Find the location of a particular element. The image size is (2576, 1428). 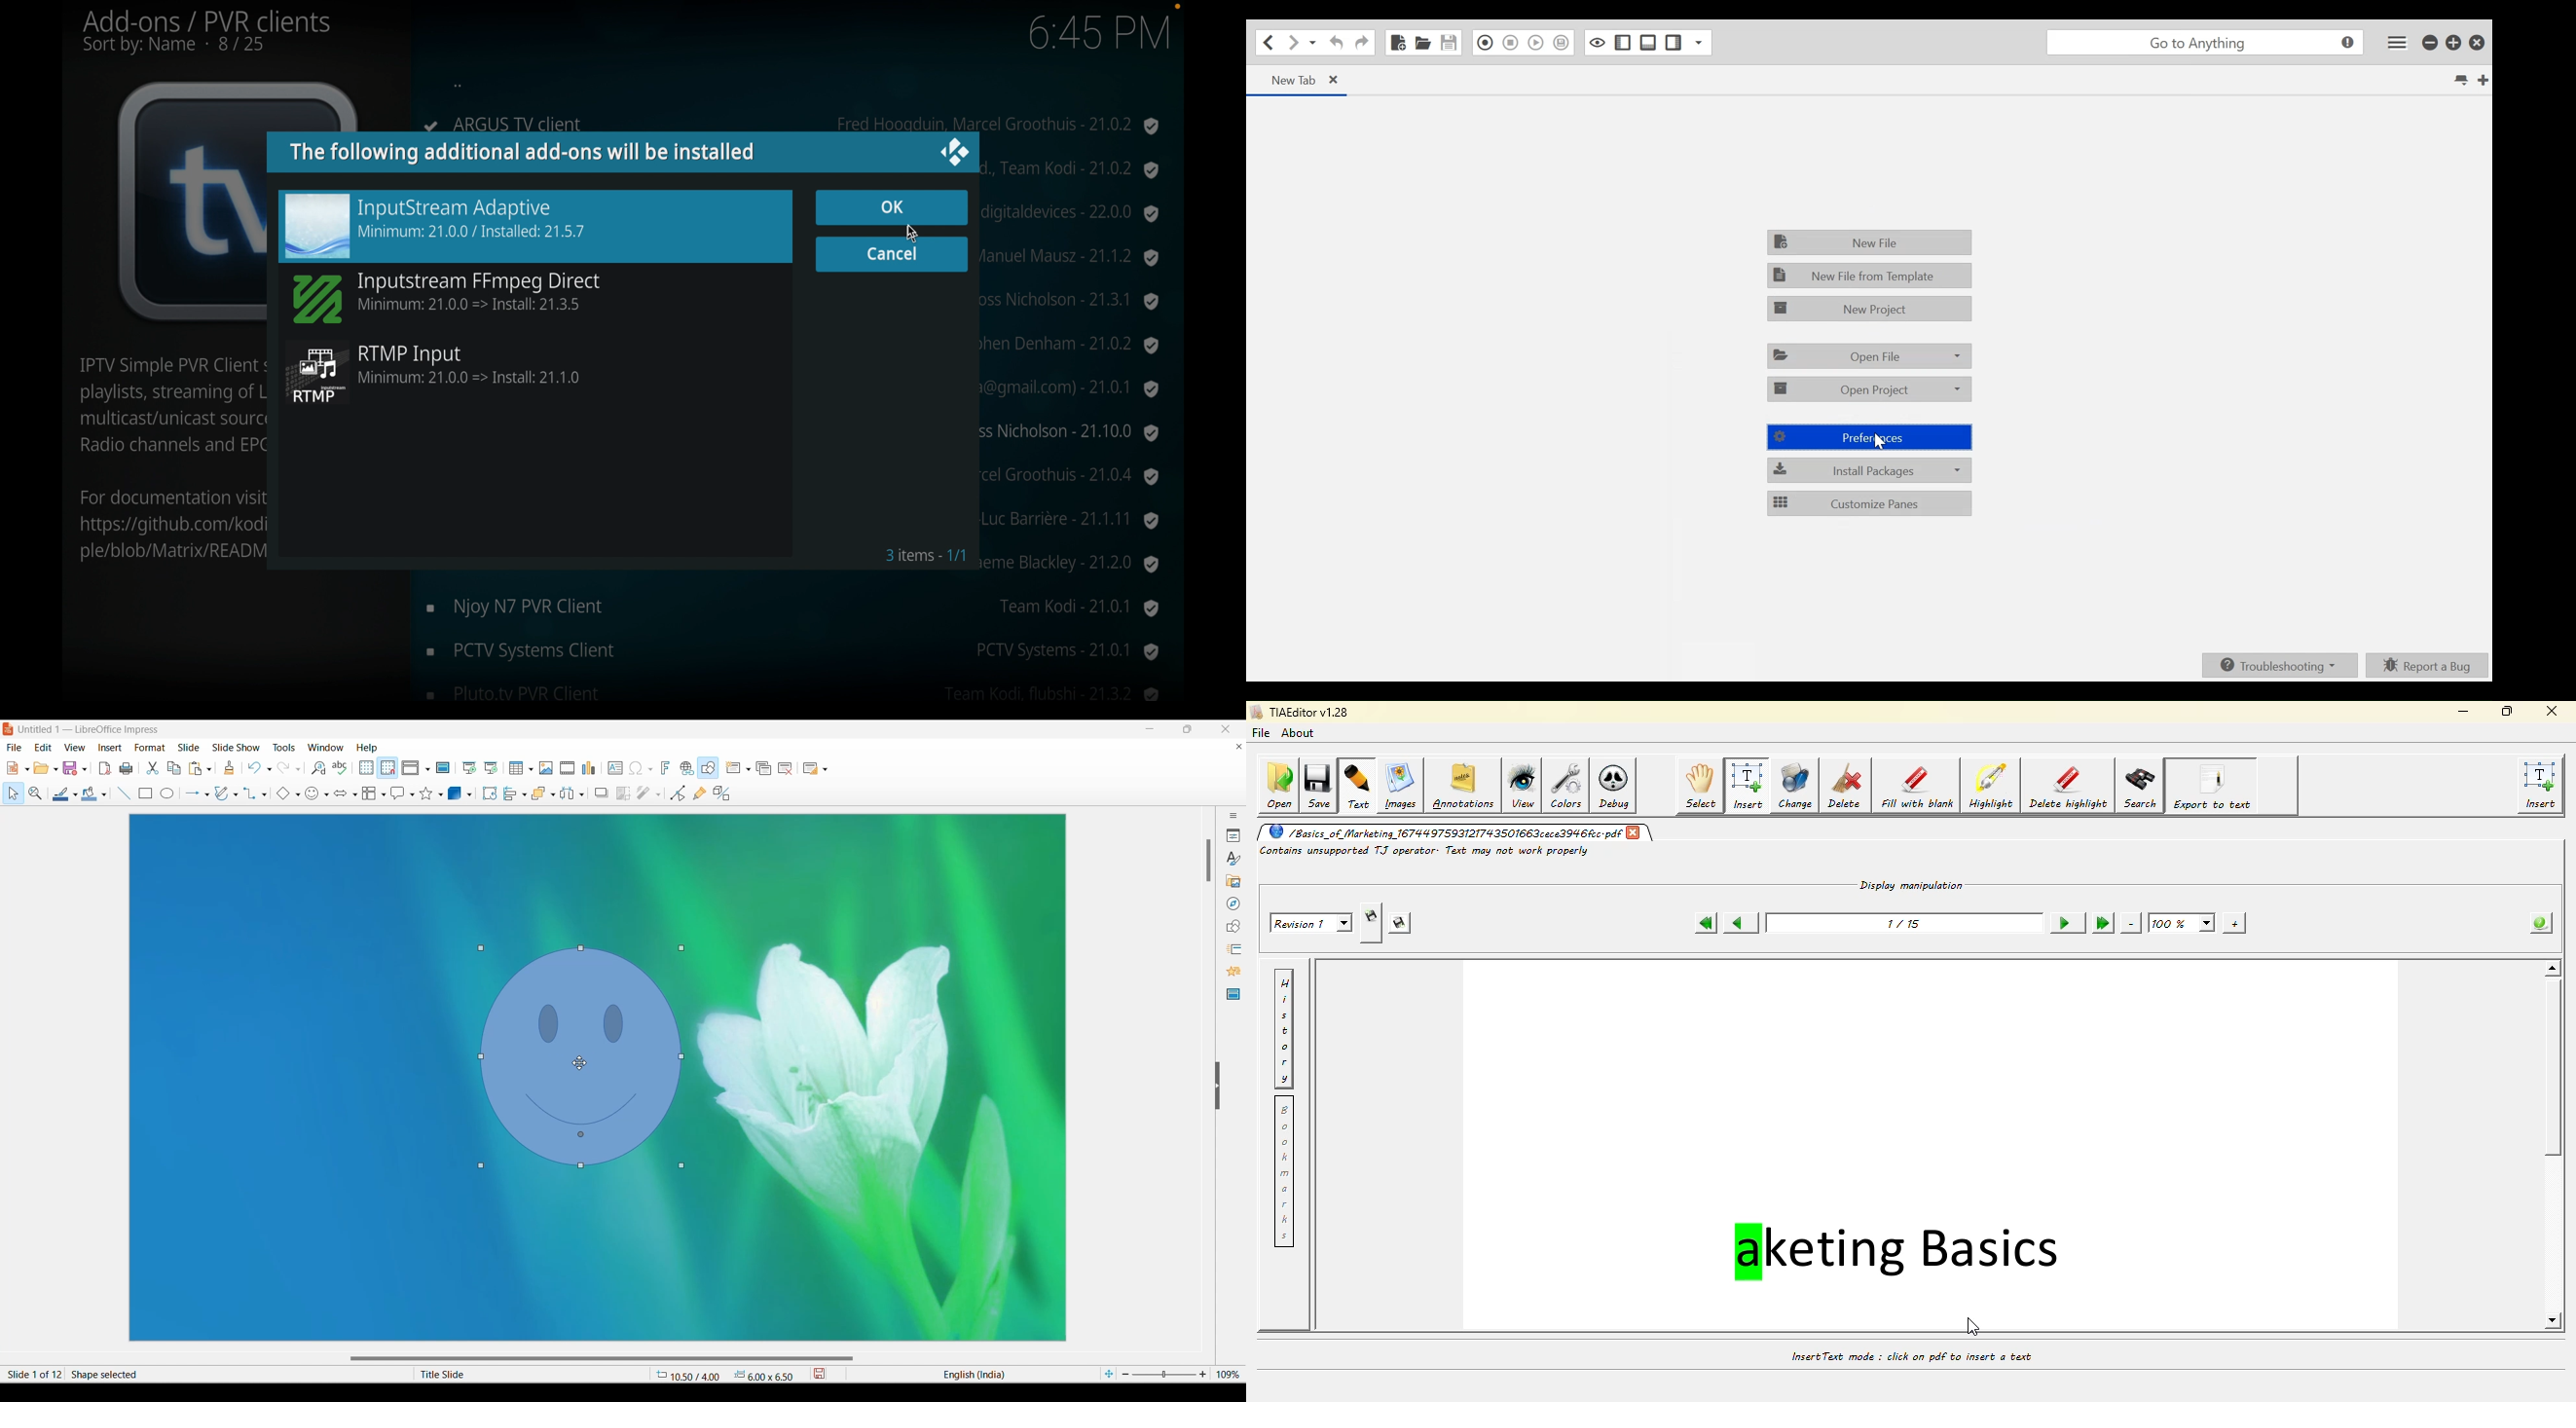

Start from first slide is located at coordinates (469, 768).